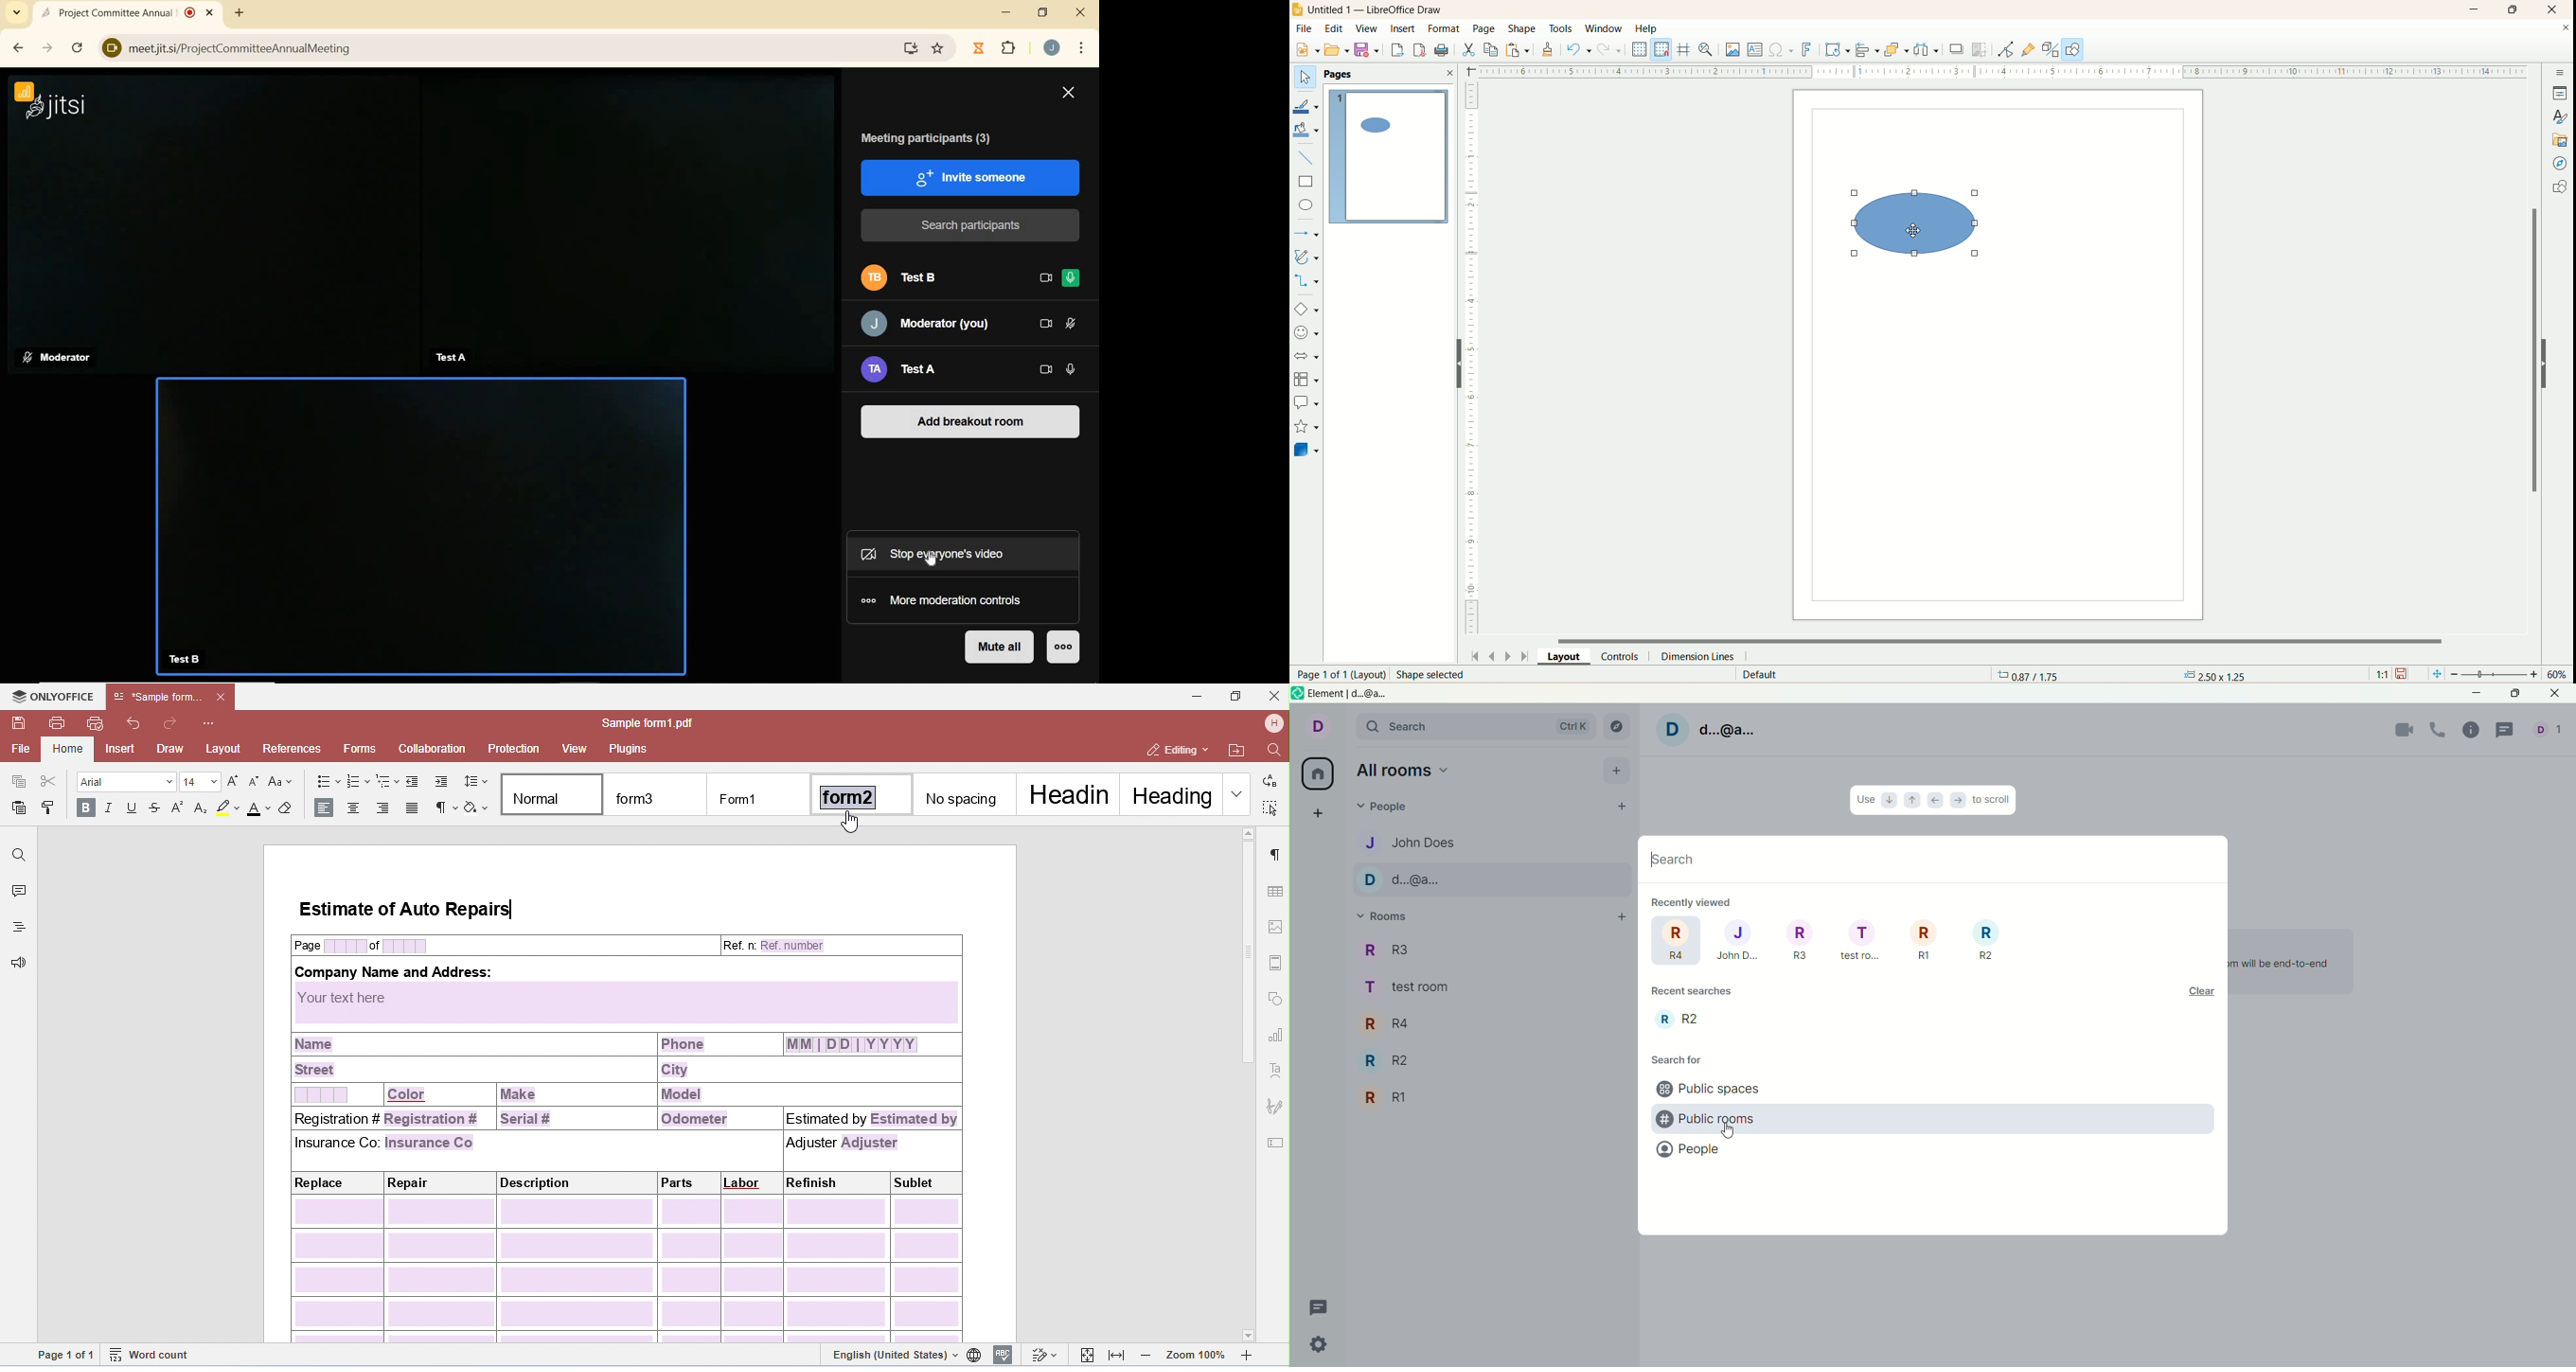  I want to click on R3, so click(1495, 952).